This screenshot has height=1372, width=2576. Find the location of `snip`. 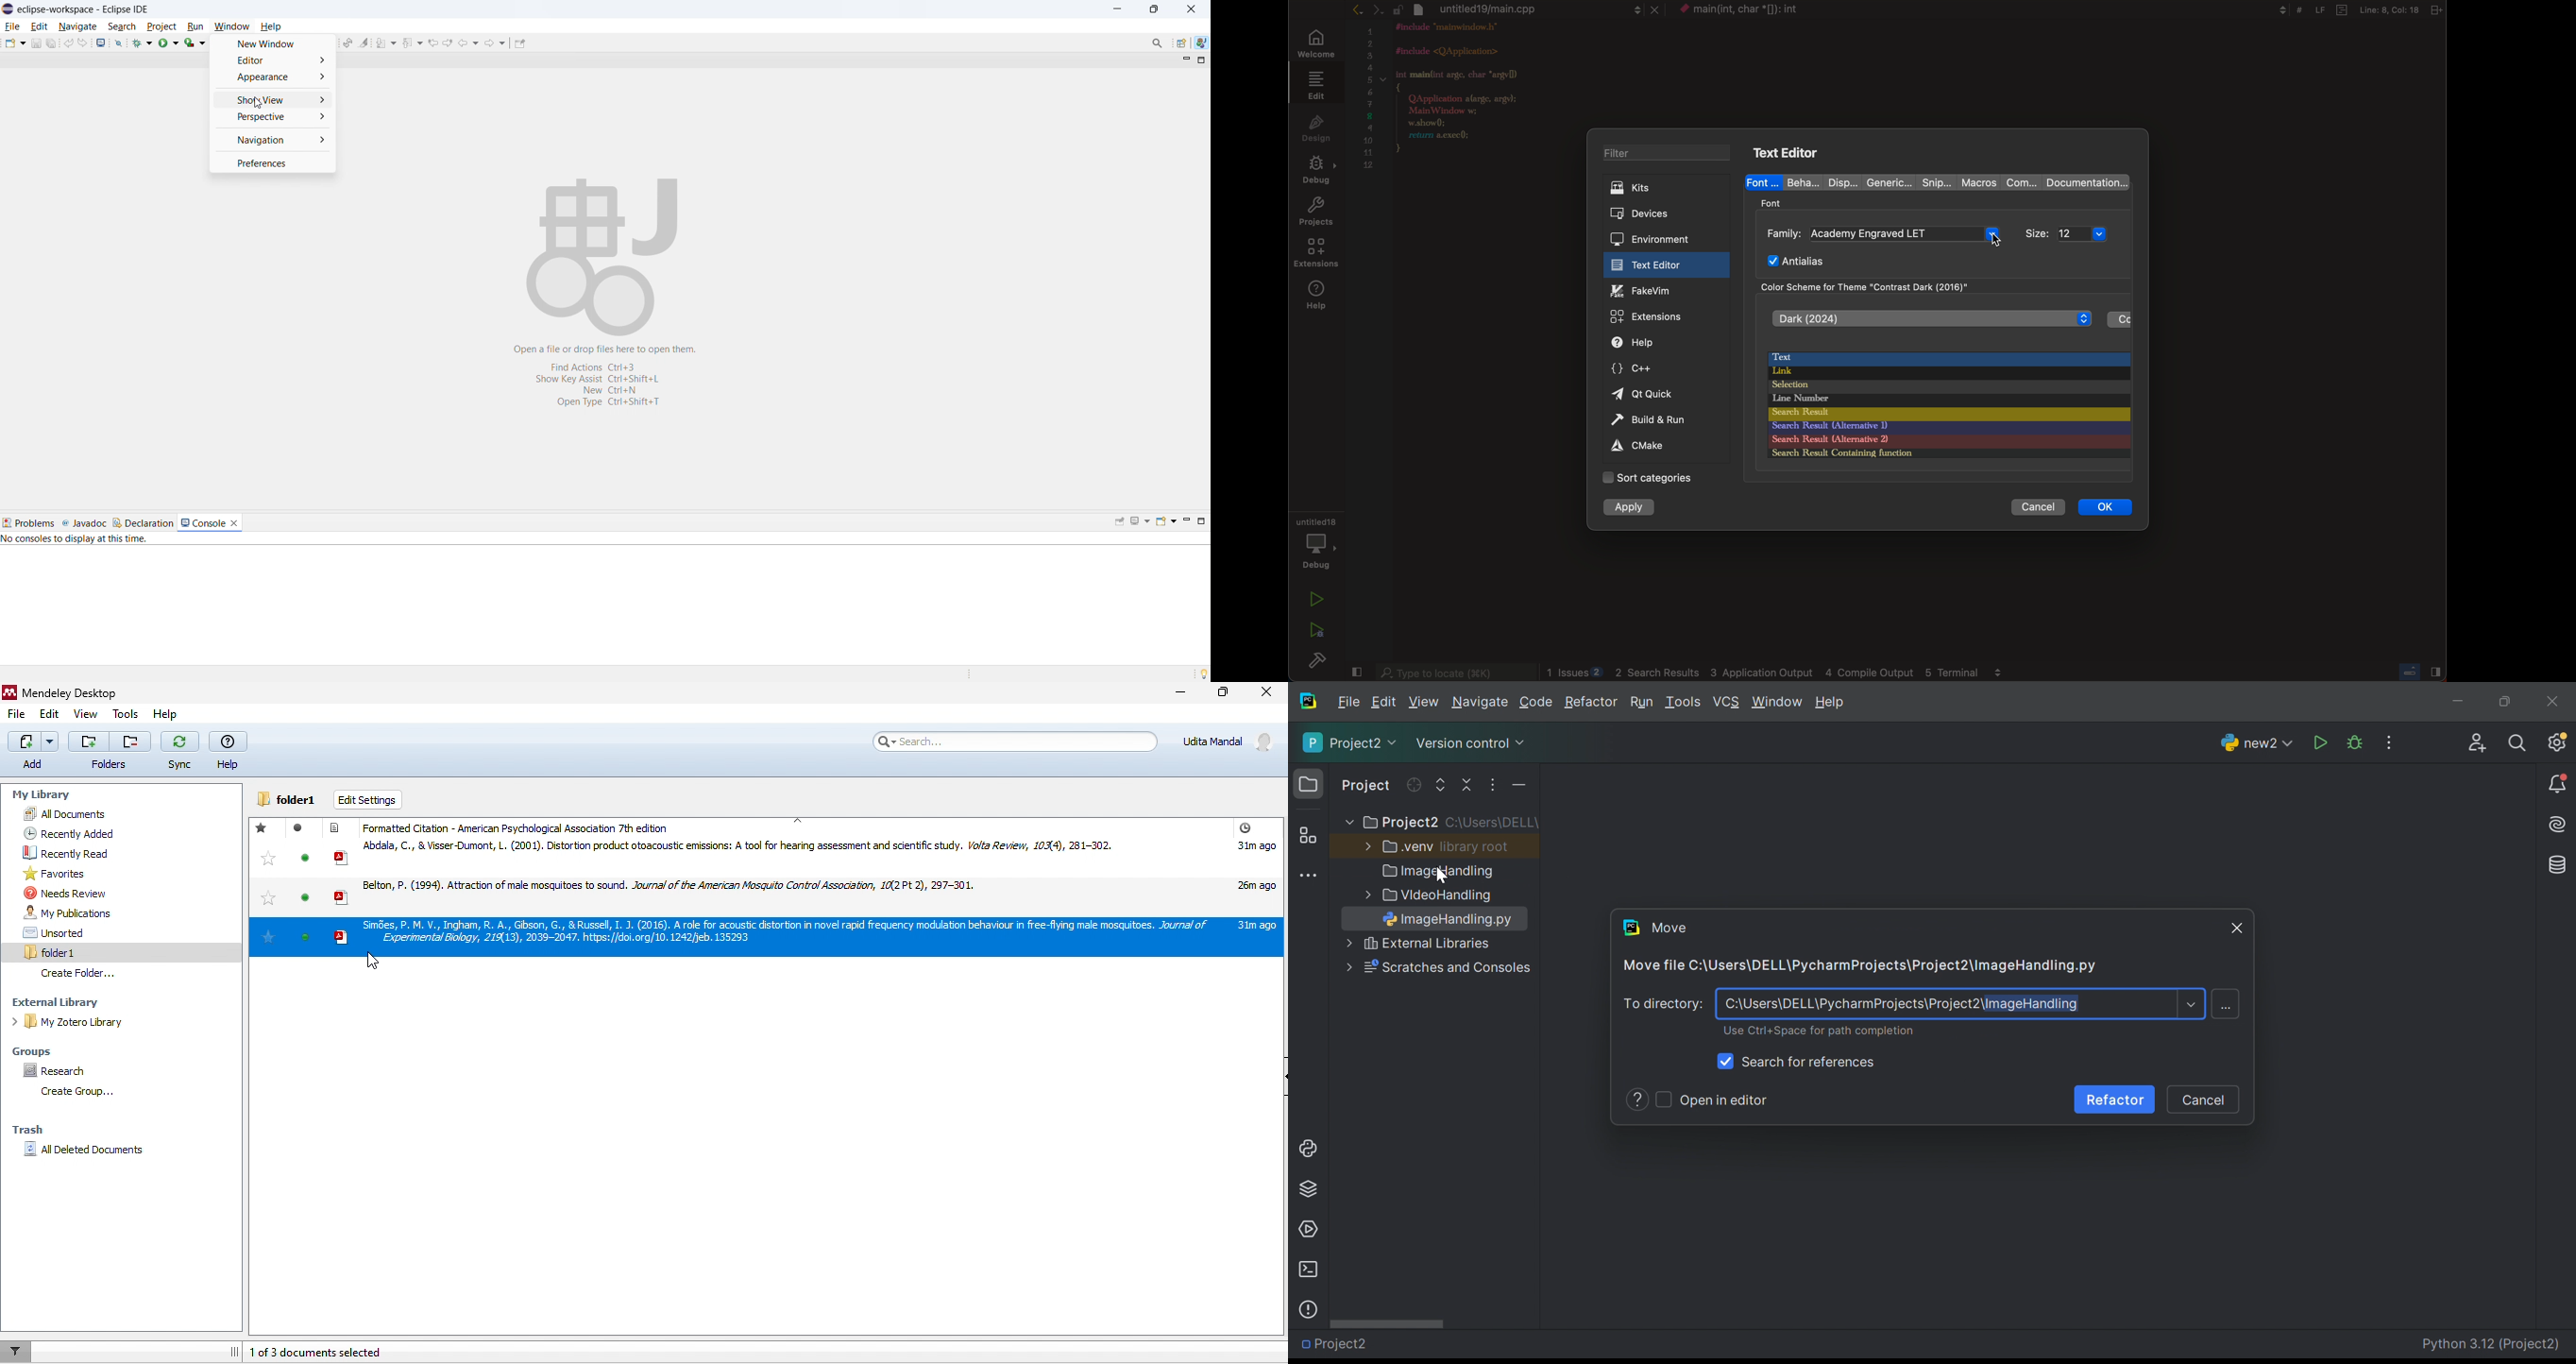

snip is located at coordinates (1934, 181).